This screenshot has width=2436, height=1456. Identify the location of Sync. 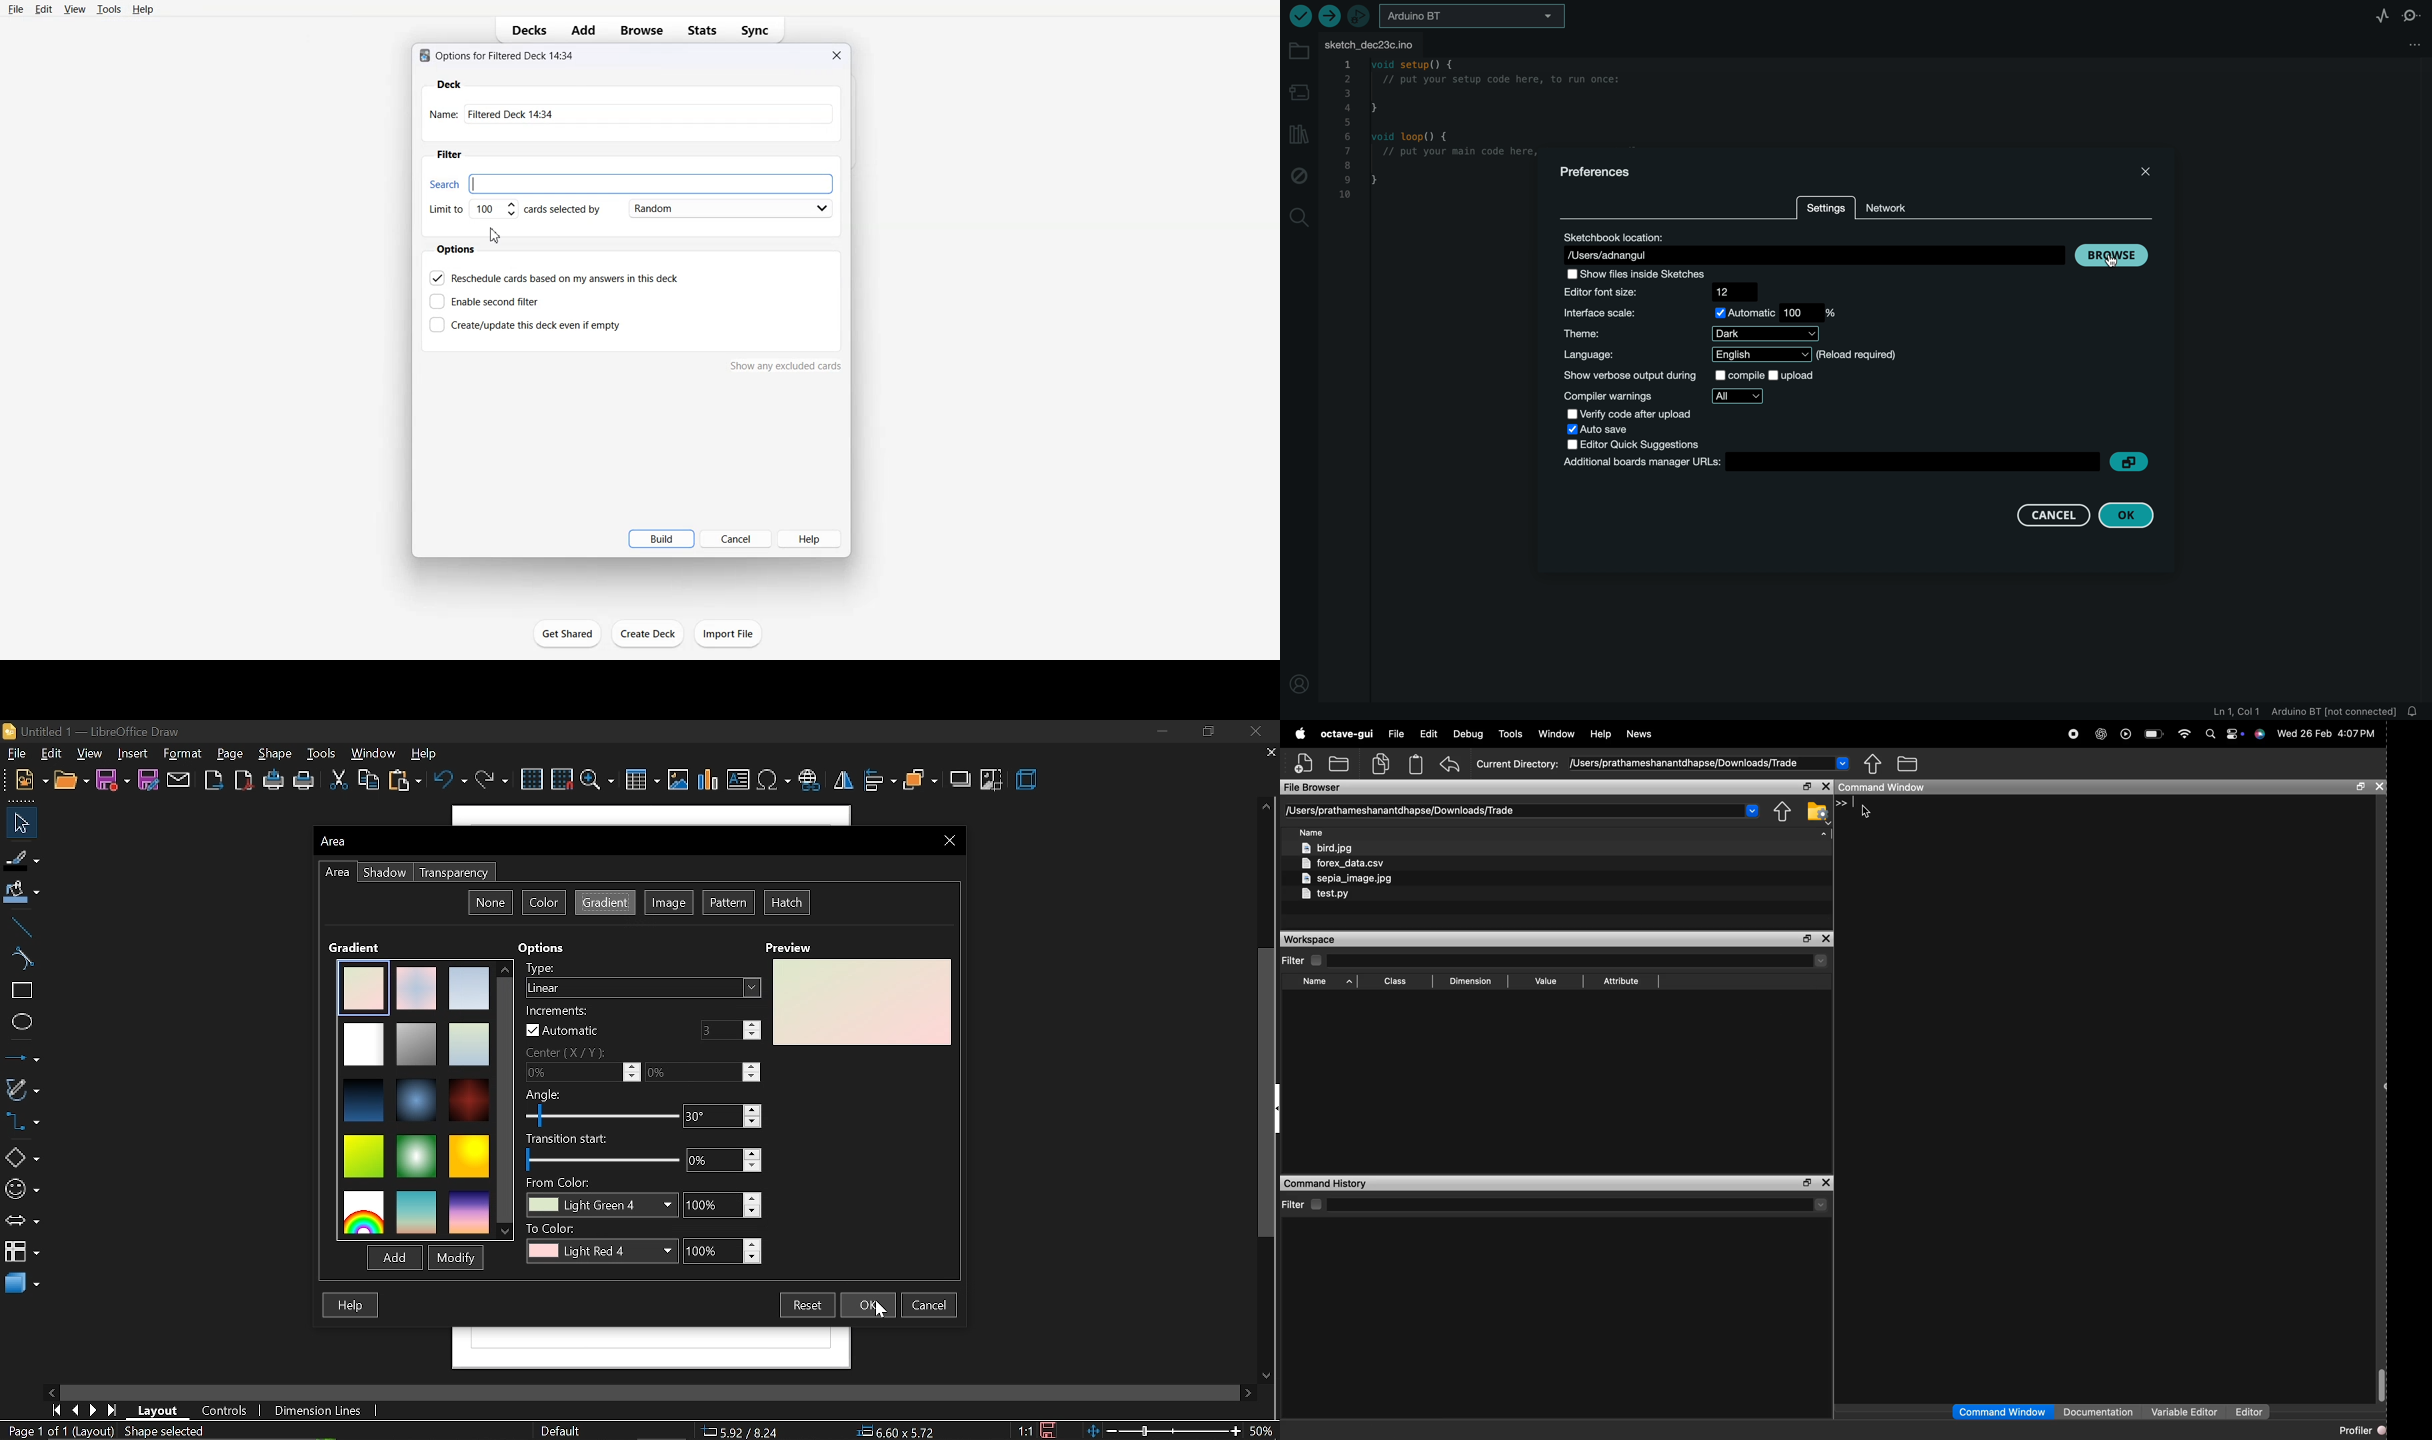
(757, 31).